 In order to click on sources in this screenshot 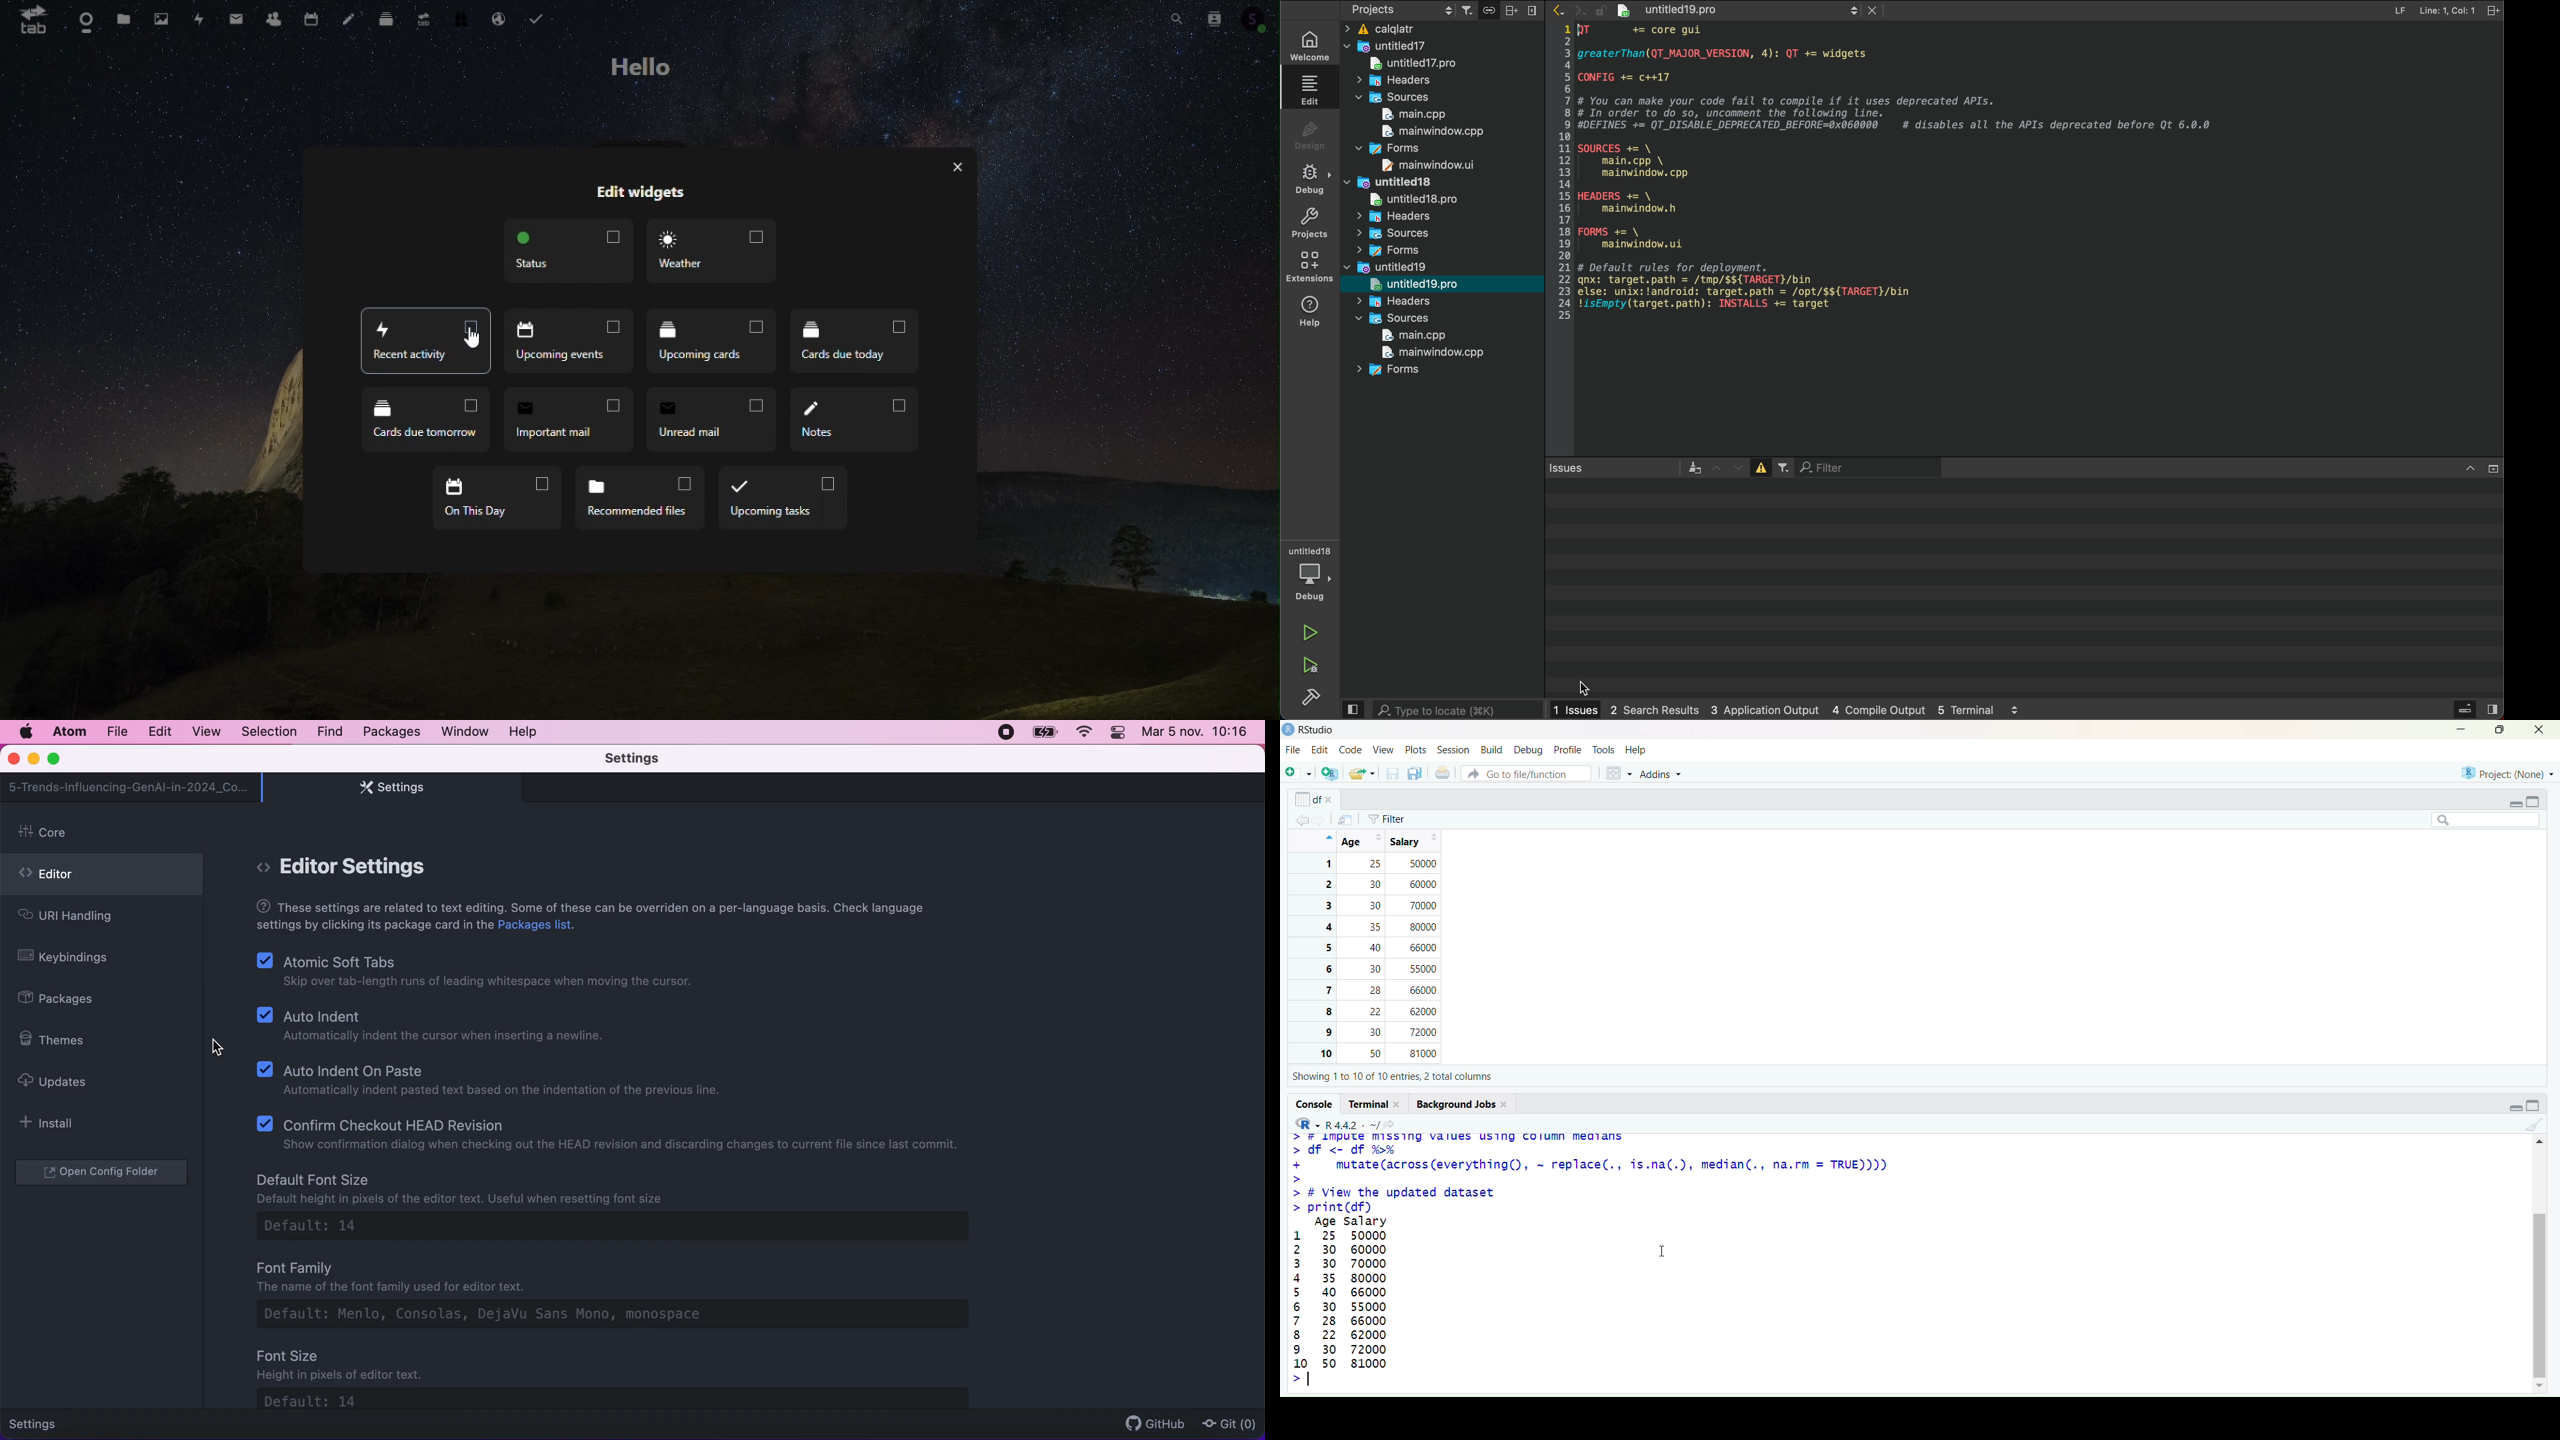, I will do `click(1393, 319)`.